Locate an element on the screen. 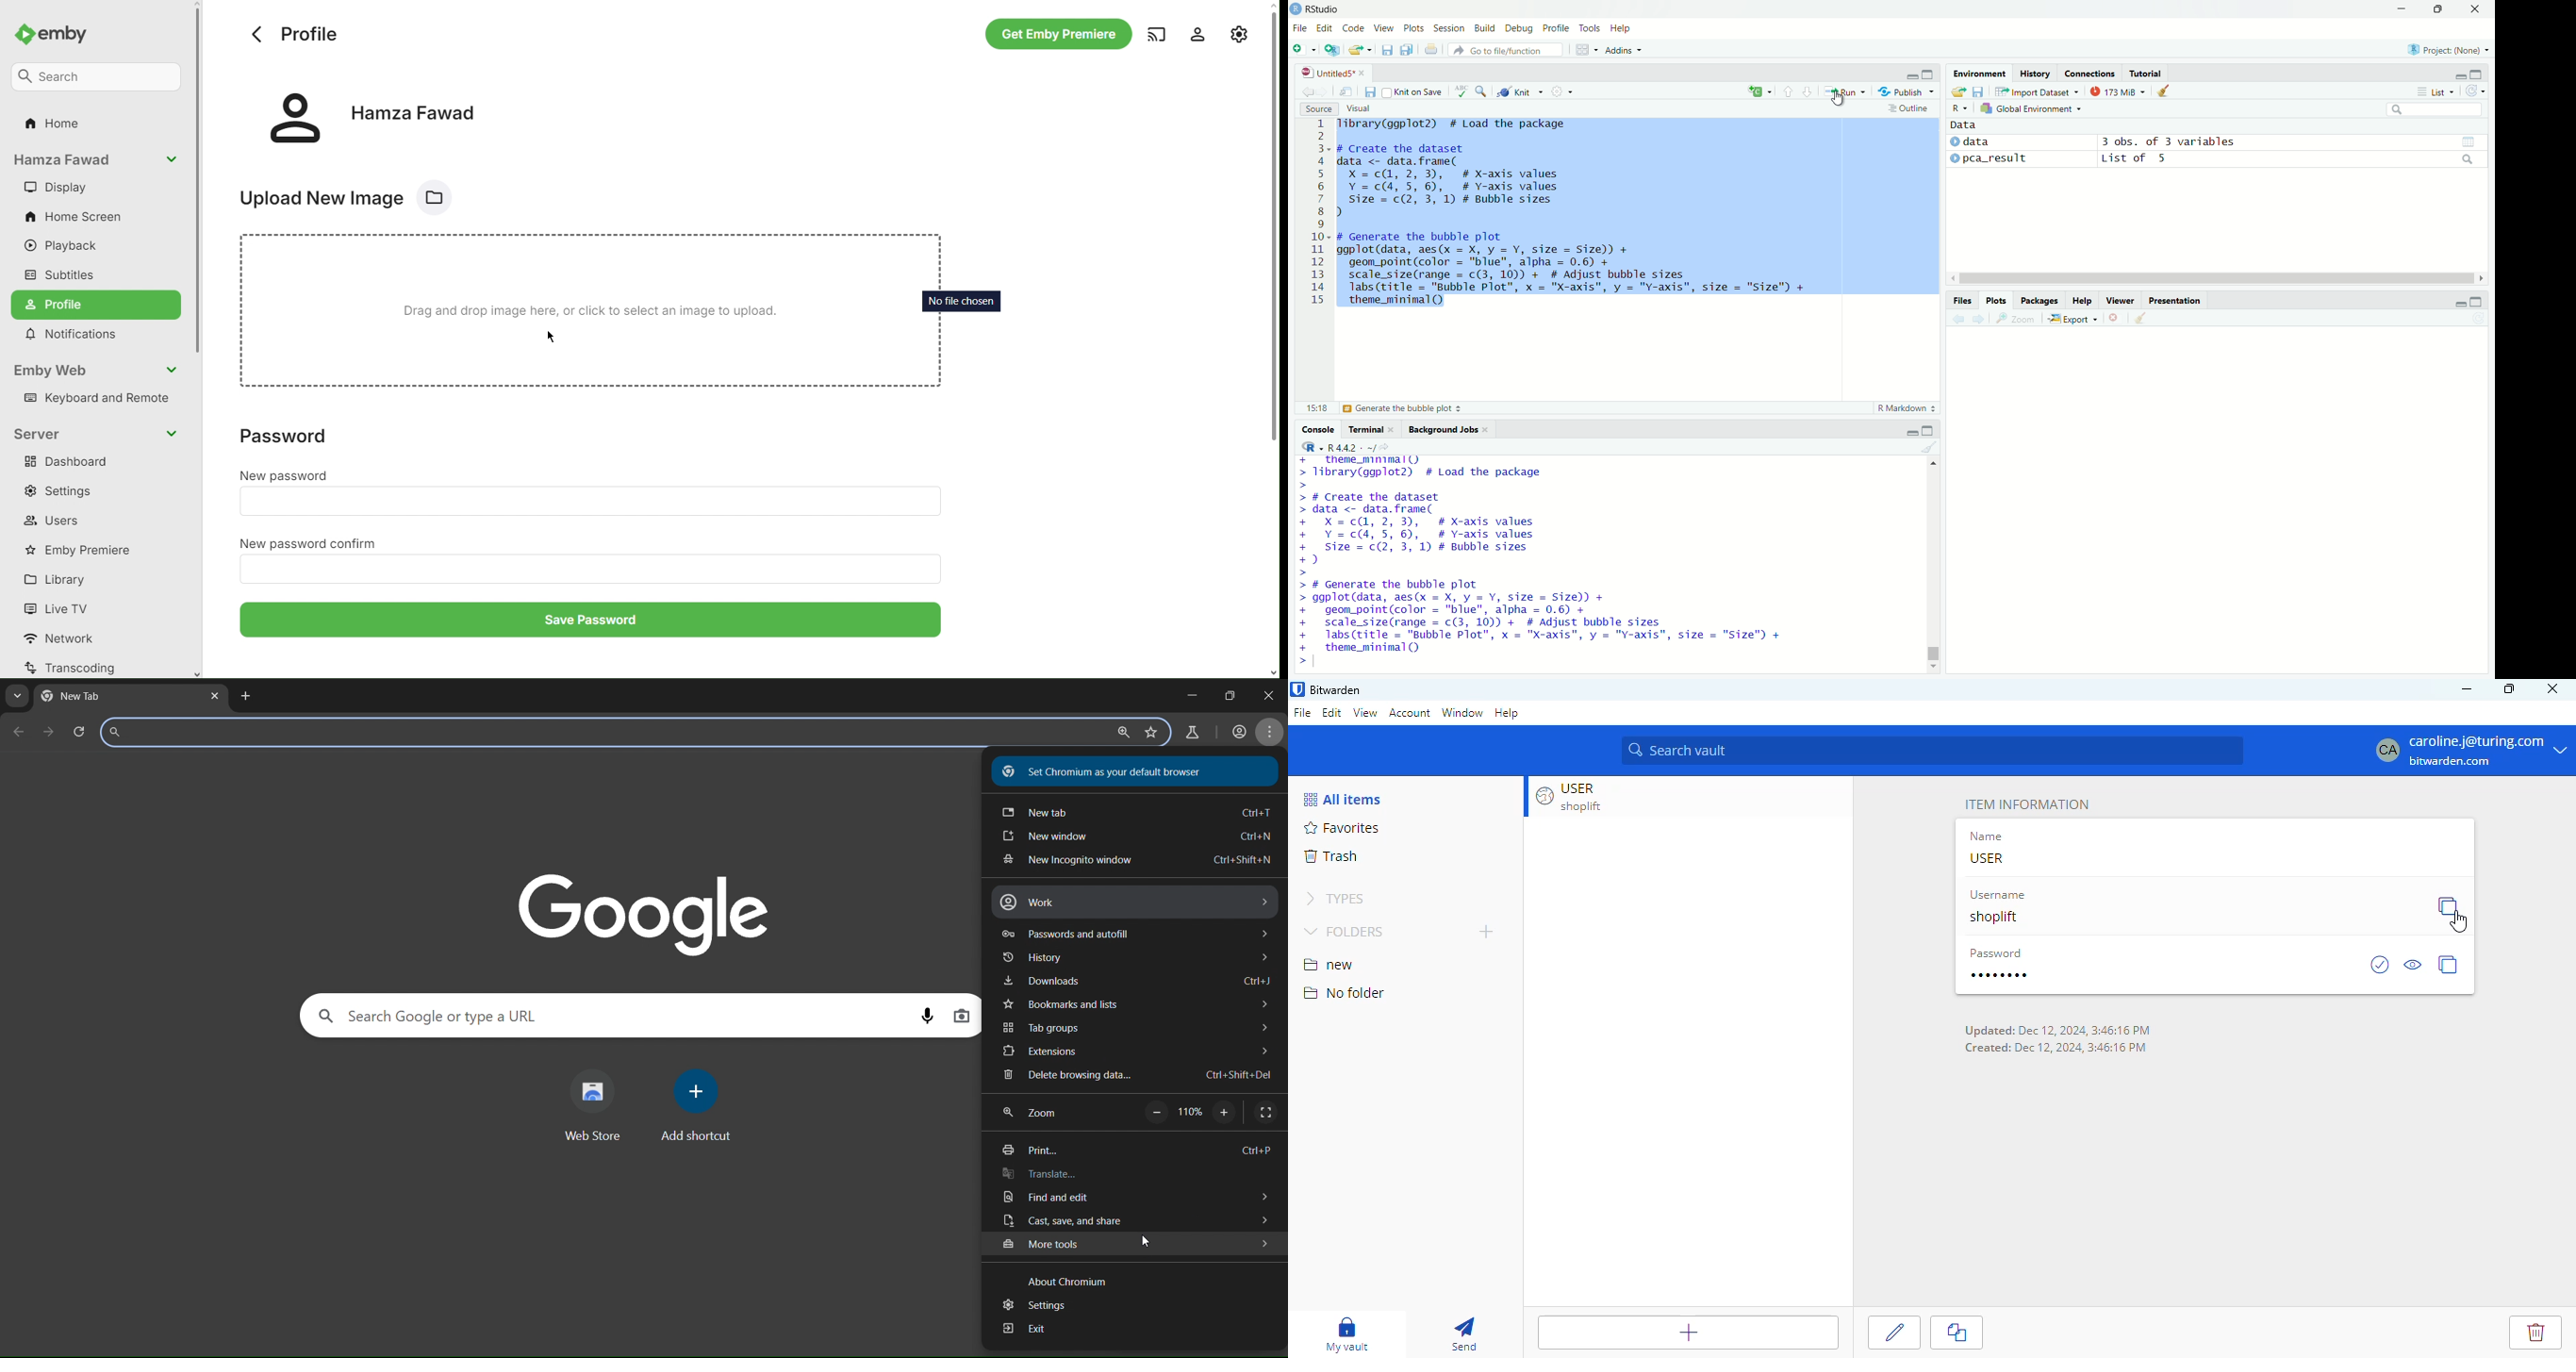 This screenshot has height=1372, width=2576. Subtitles is located at coordinates (62, 274).